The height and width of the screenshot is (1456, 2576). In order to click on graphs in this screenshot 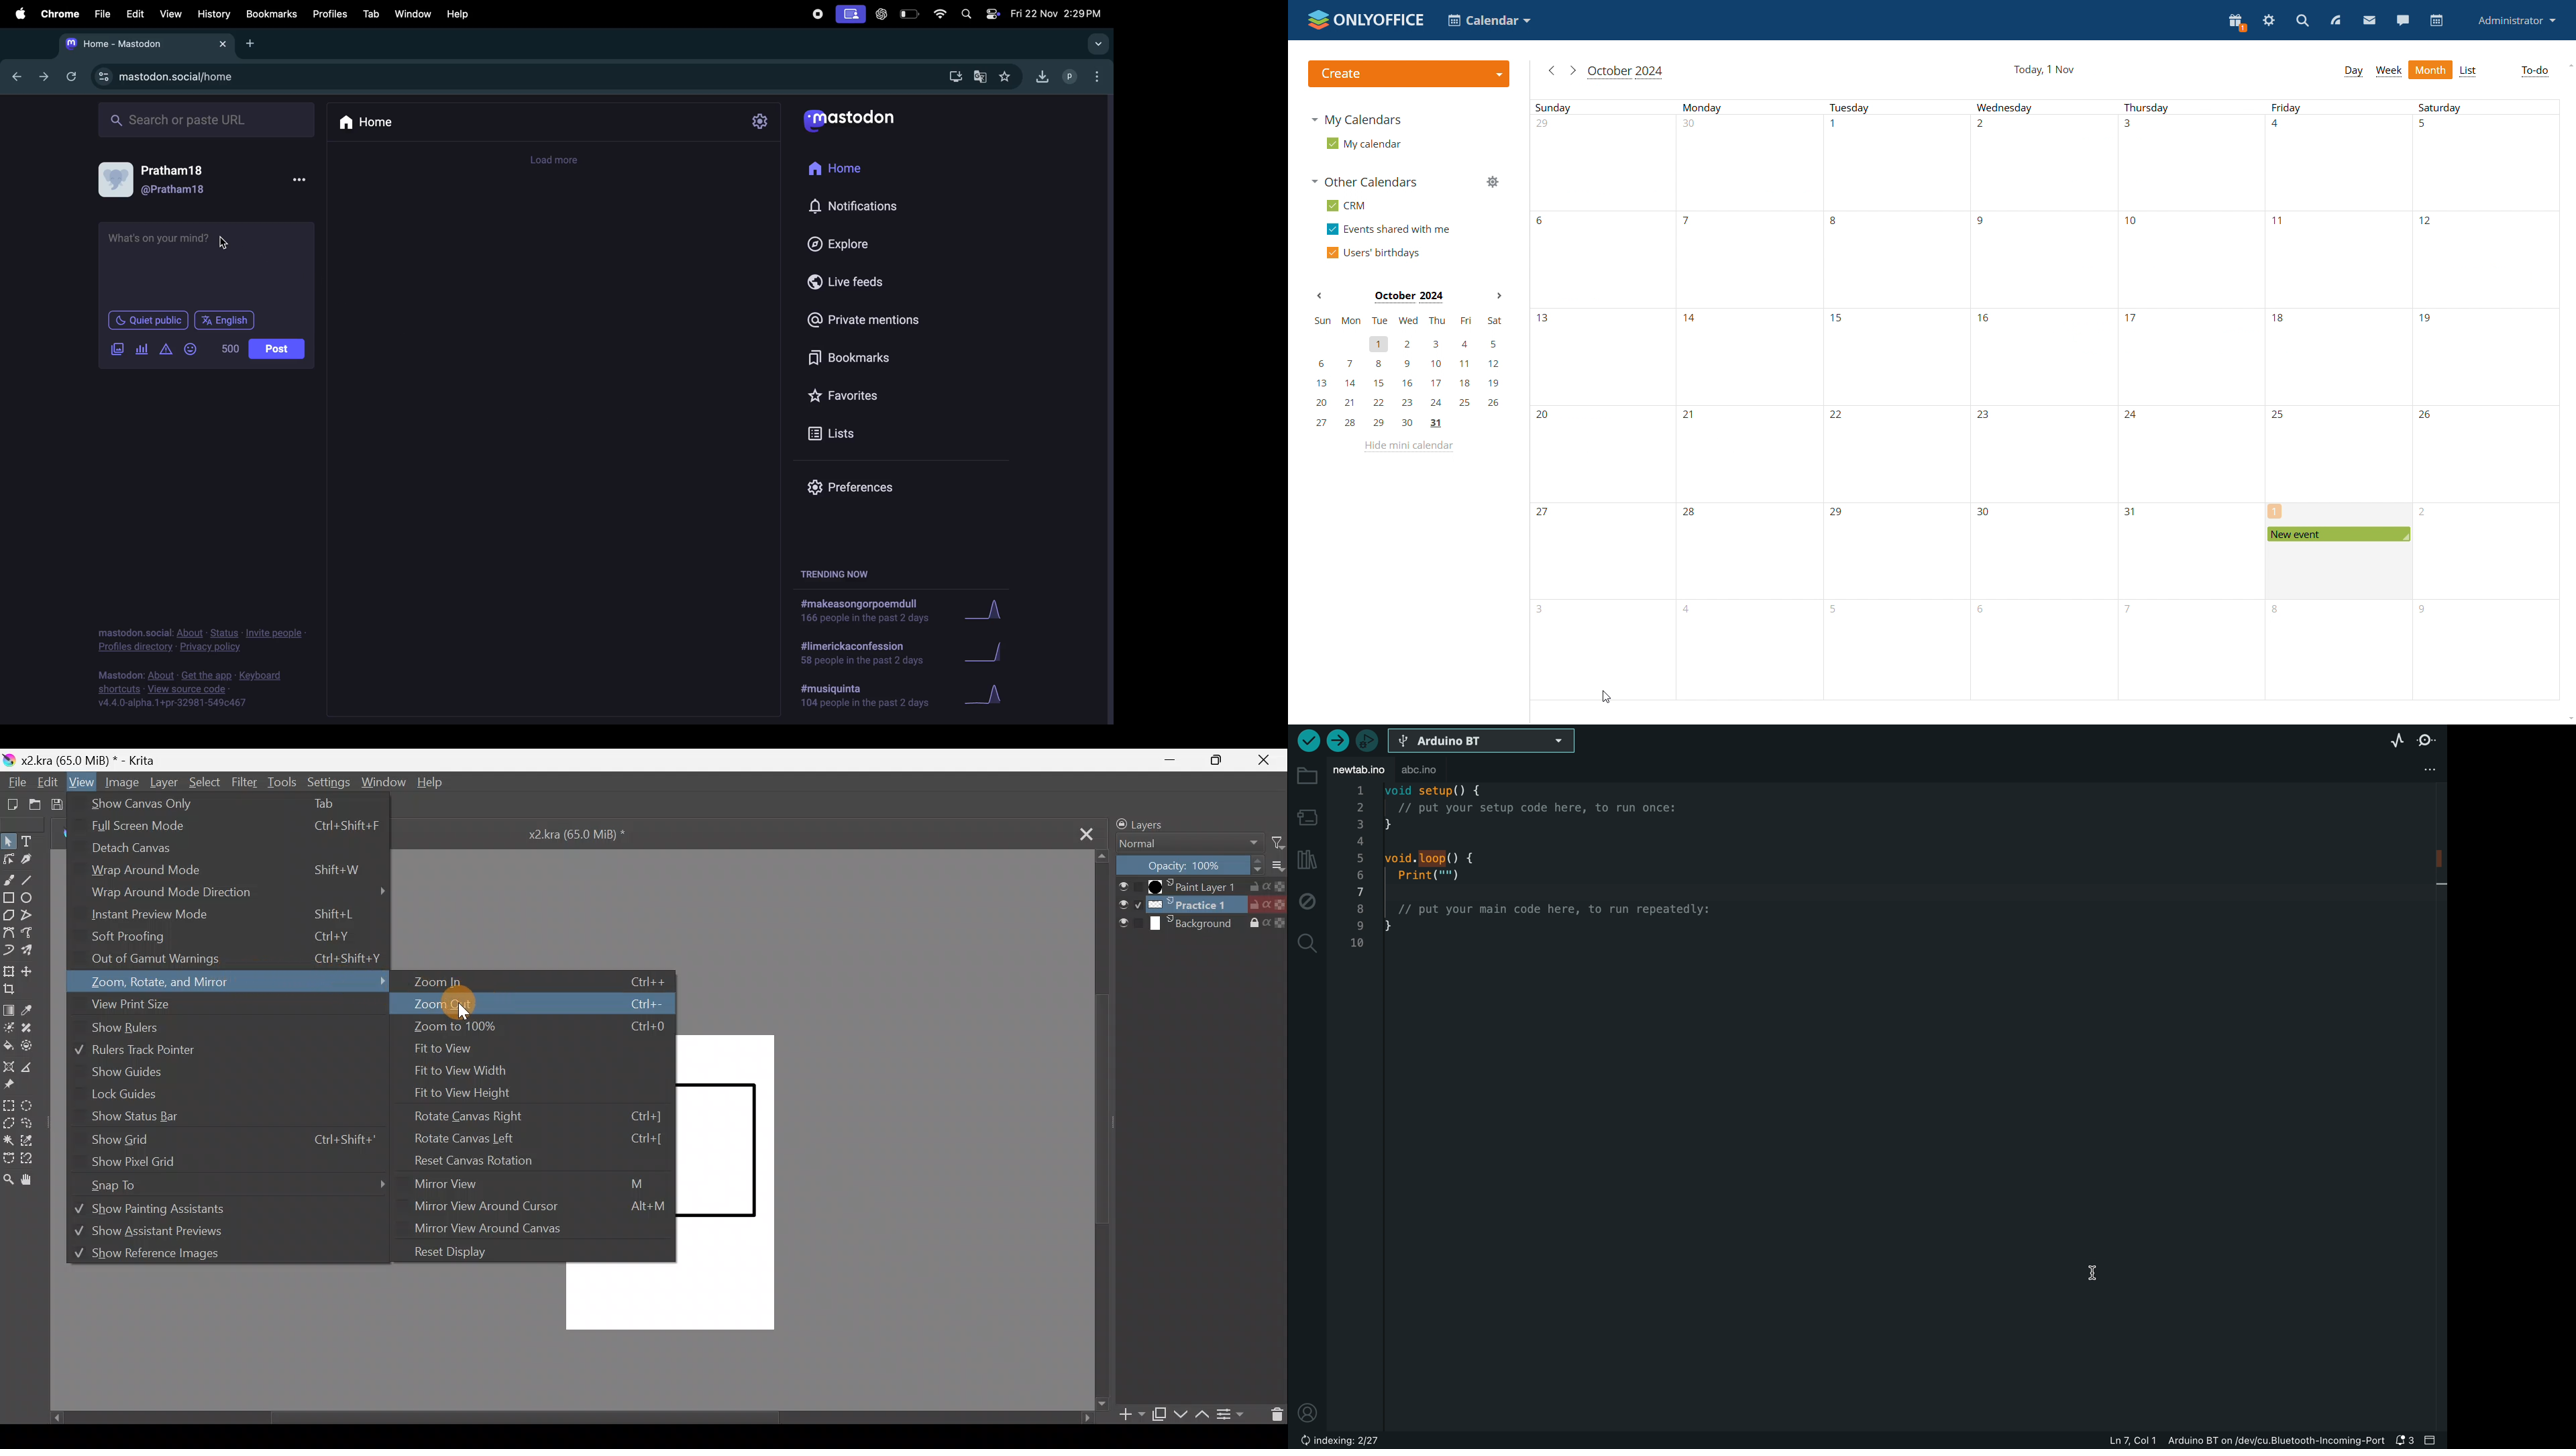, I will do `click(993, 651)`.